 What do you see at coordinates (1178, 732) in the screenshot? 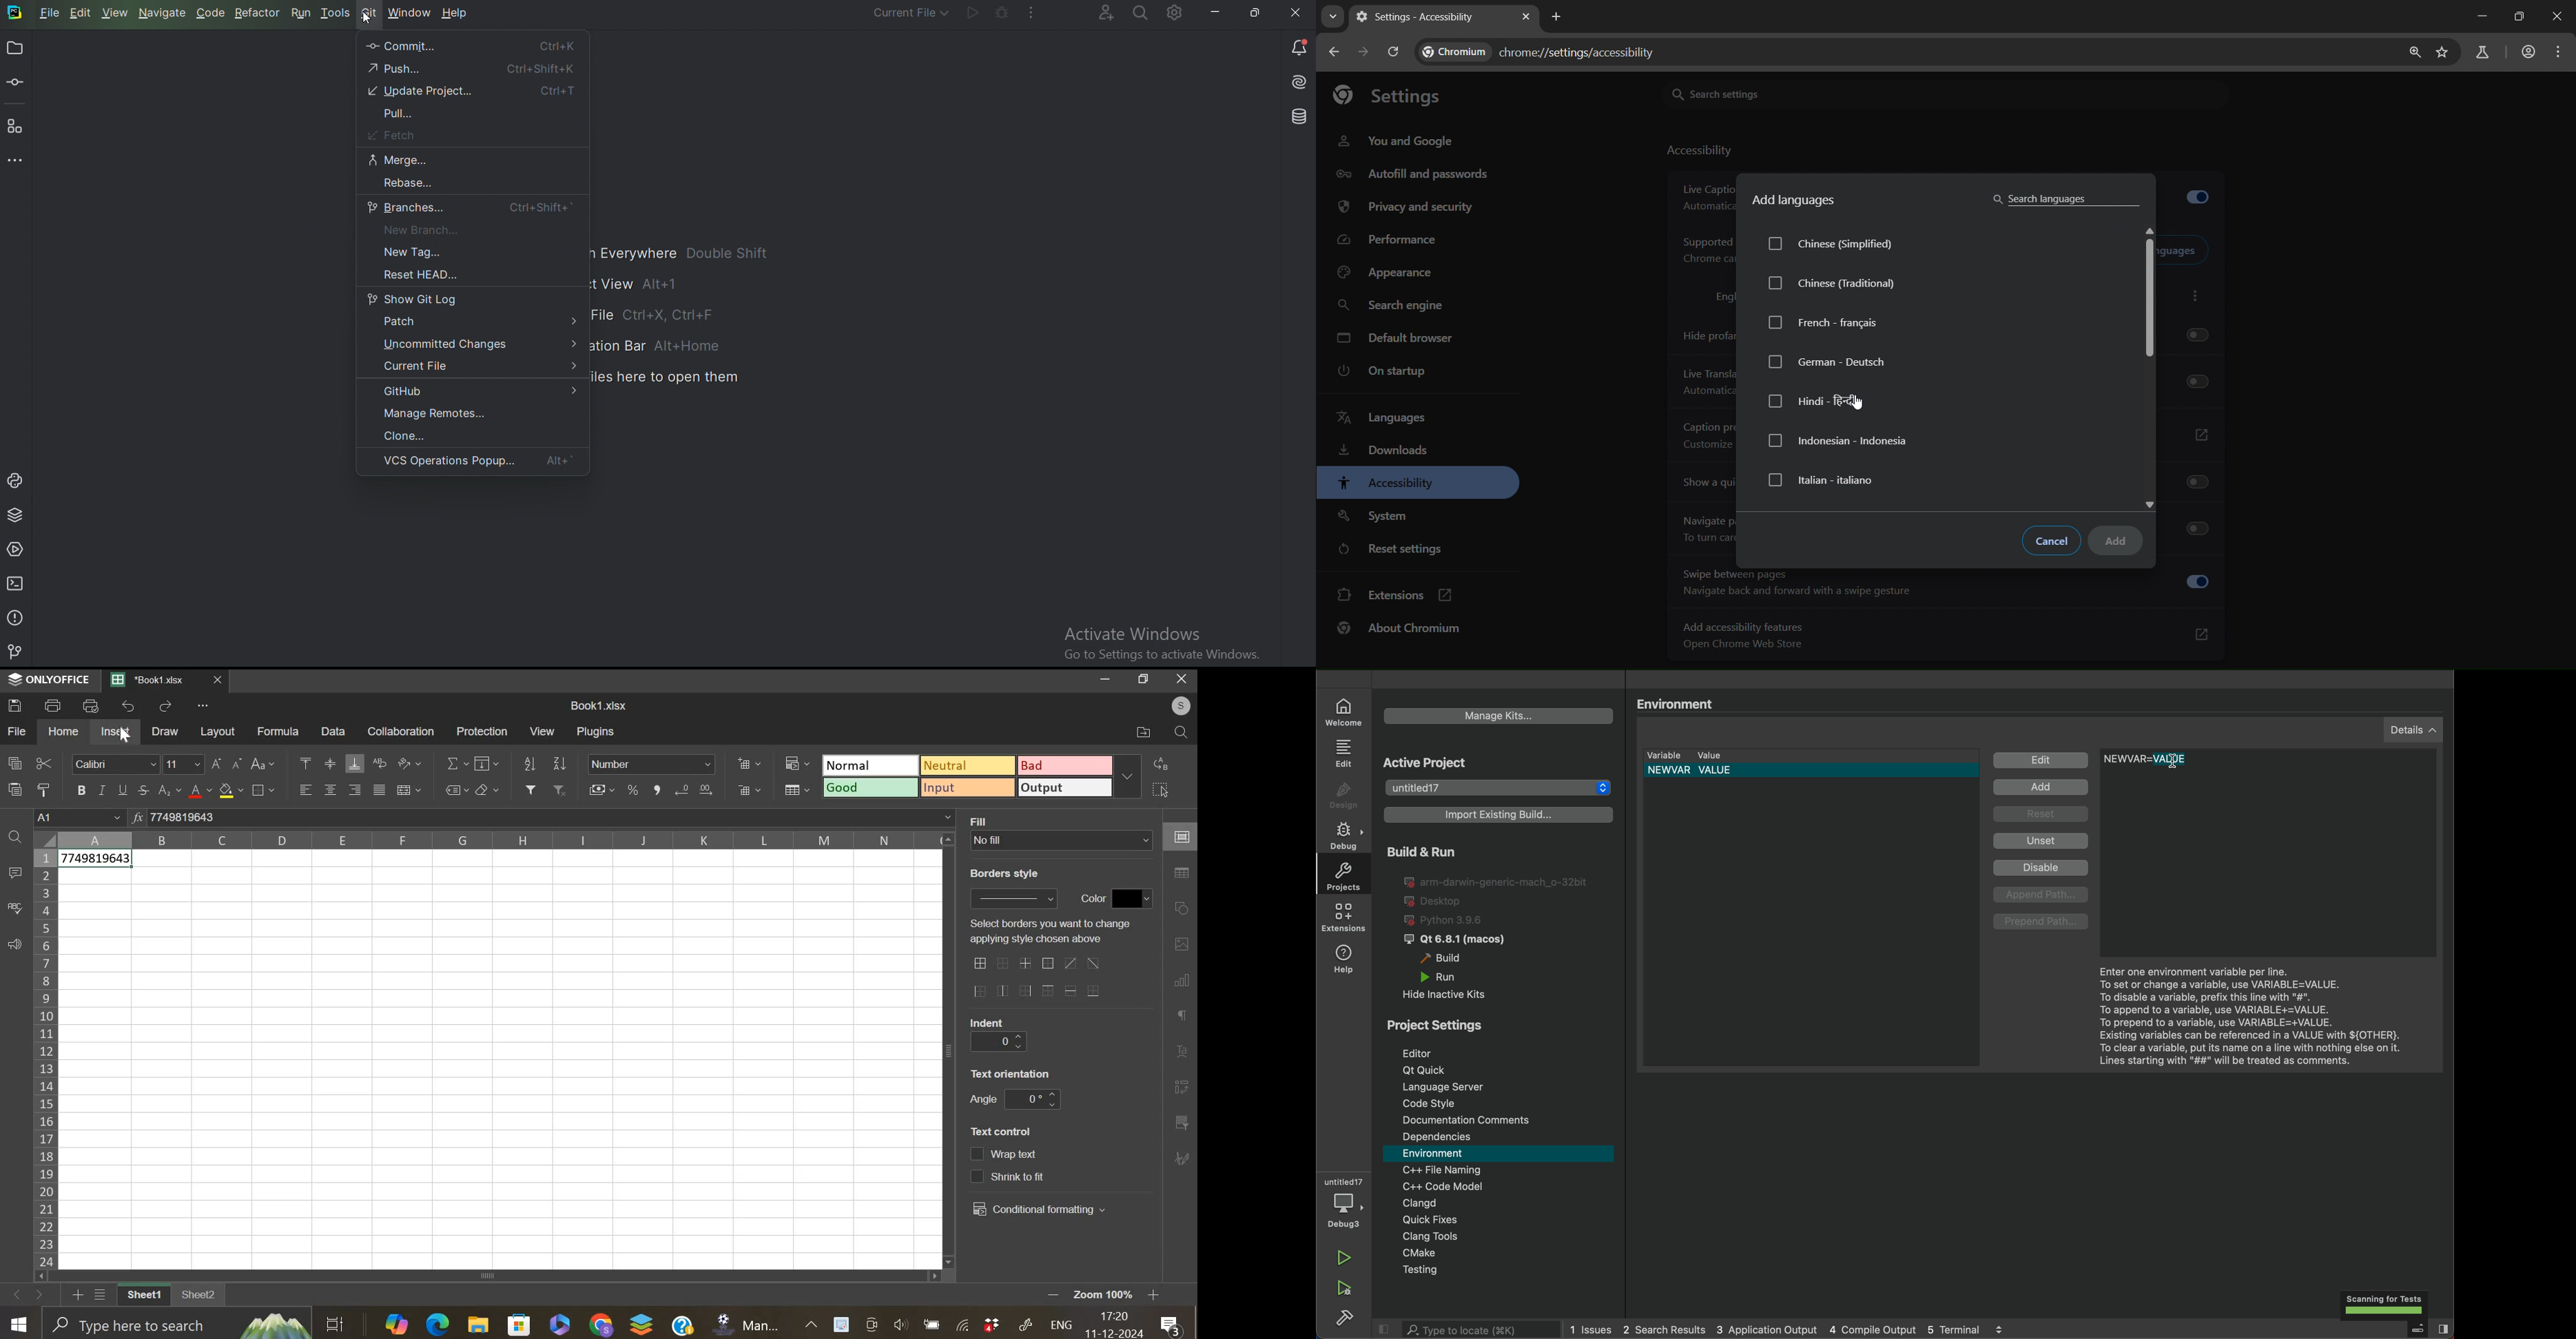
I see `find` at bounding box center [1178, 732].